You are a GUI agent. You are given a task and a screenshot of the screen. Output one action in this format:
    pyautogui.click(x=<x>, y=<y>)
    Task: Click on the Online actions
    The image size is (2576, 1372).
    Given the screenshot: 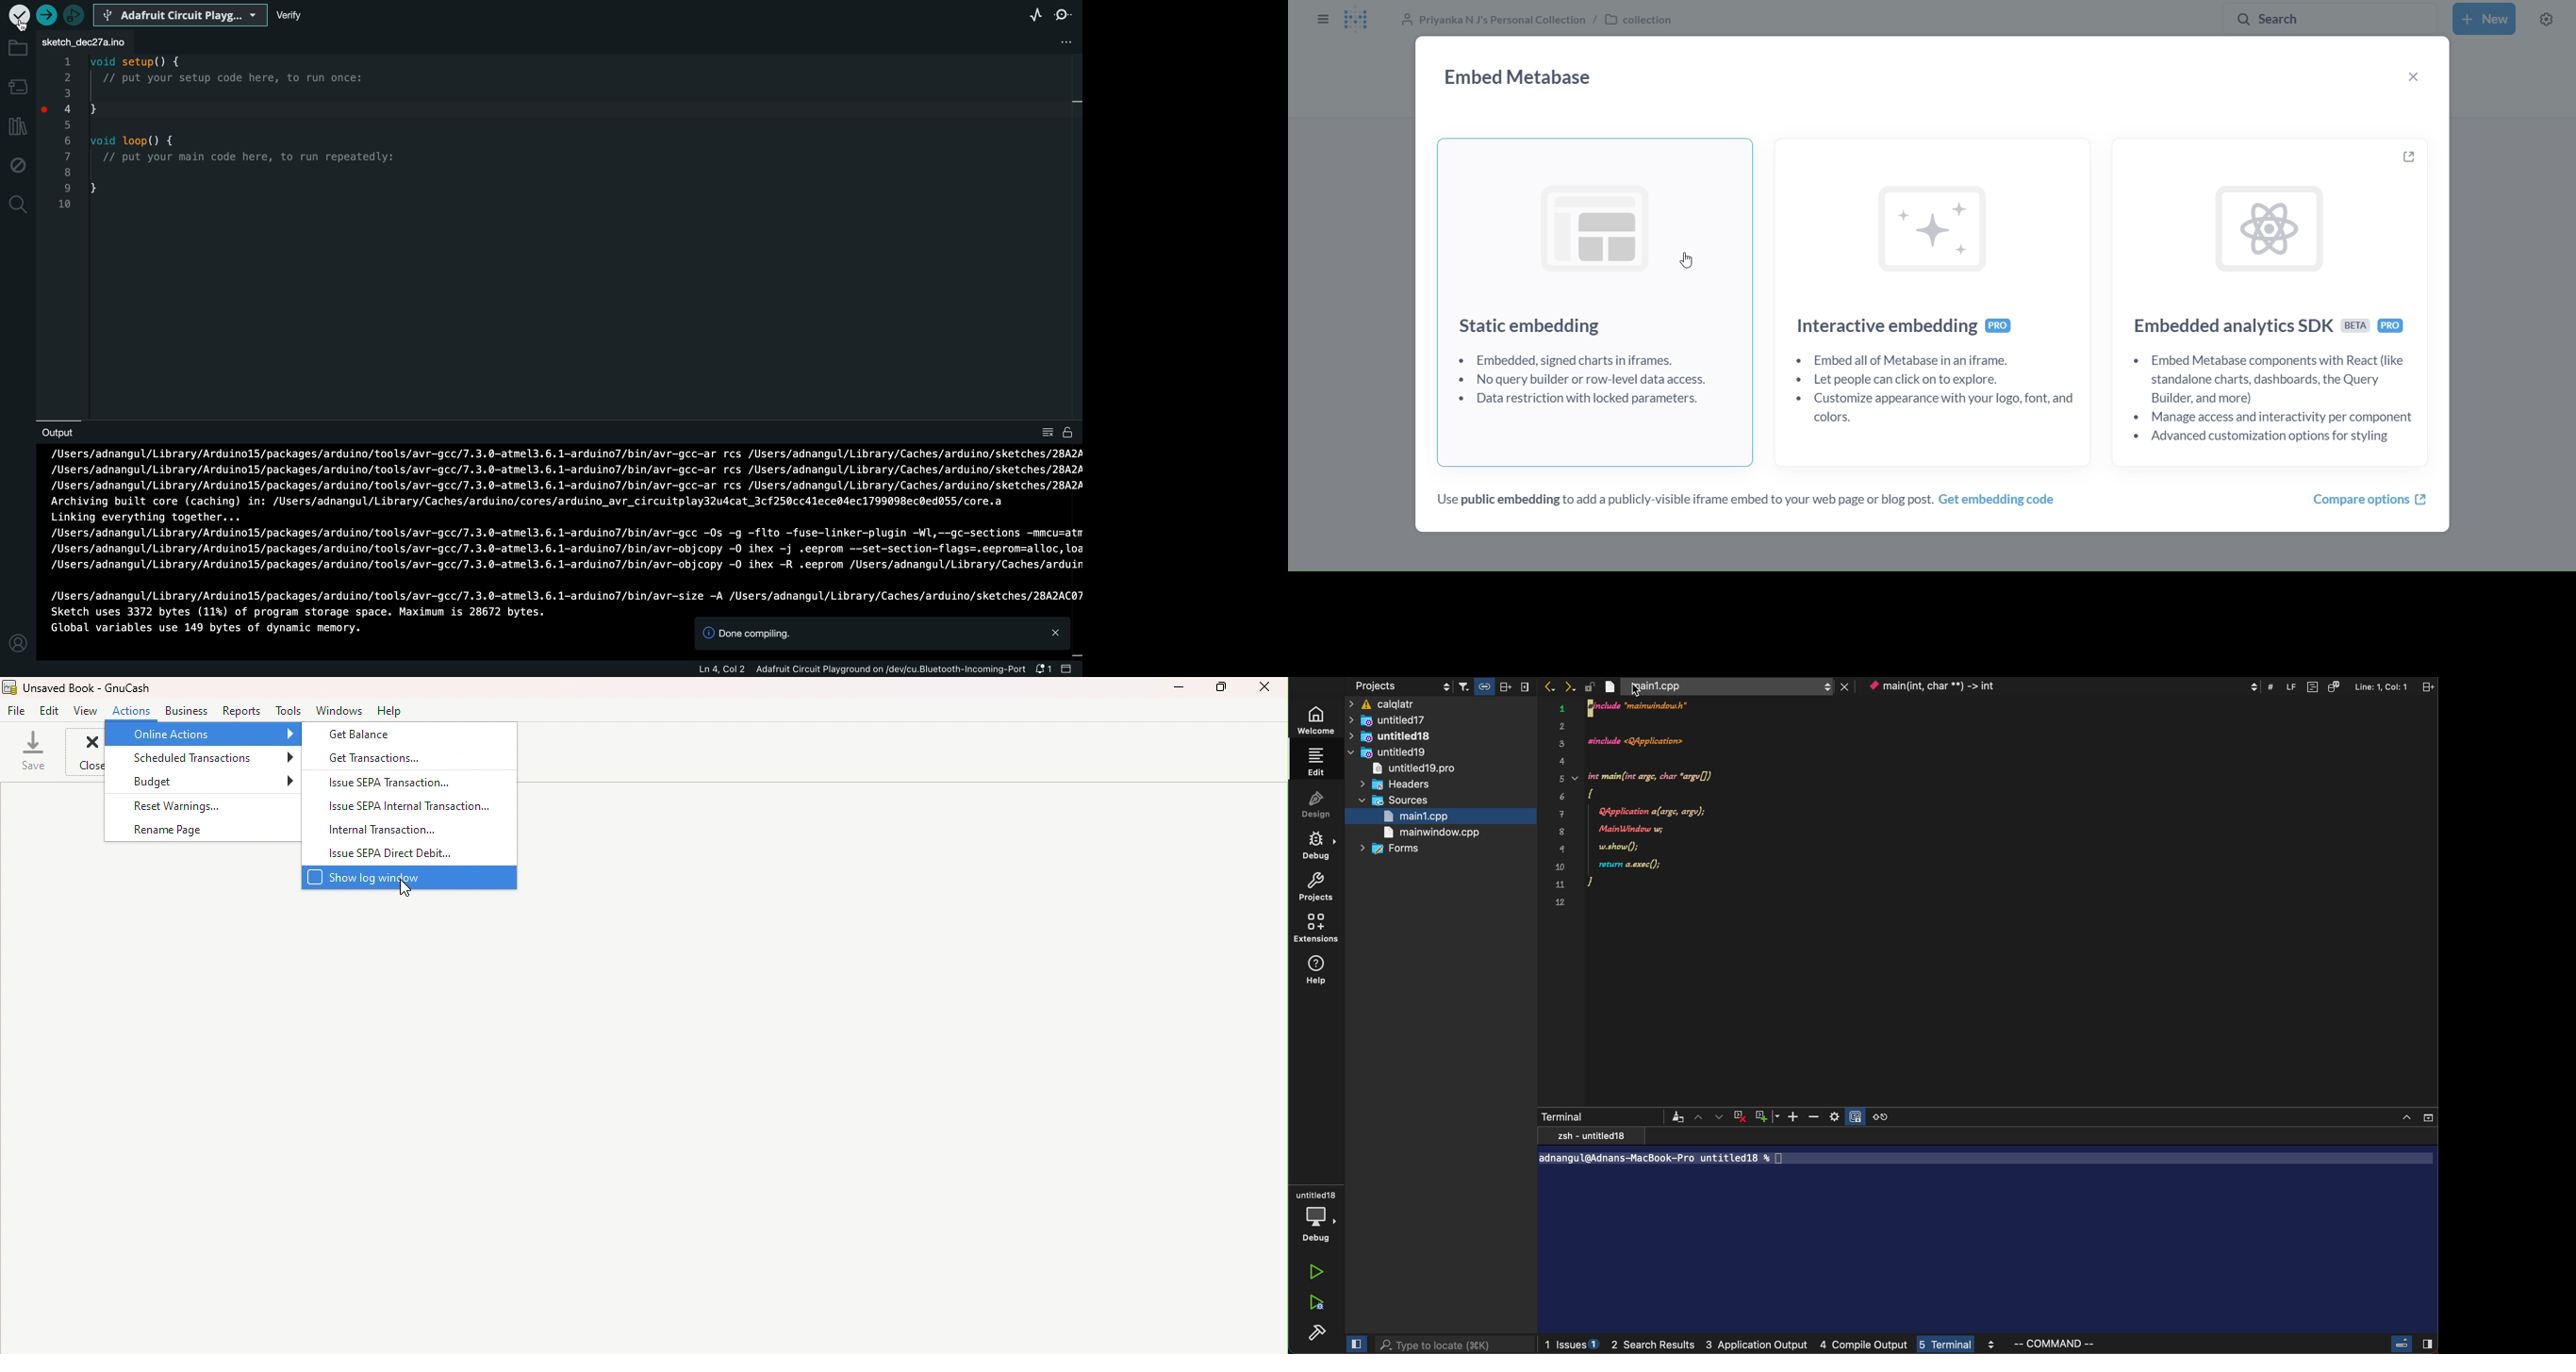 What is the action you would take?
    pyautogui.click(x=202, y=734)
    